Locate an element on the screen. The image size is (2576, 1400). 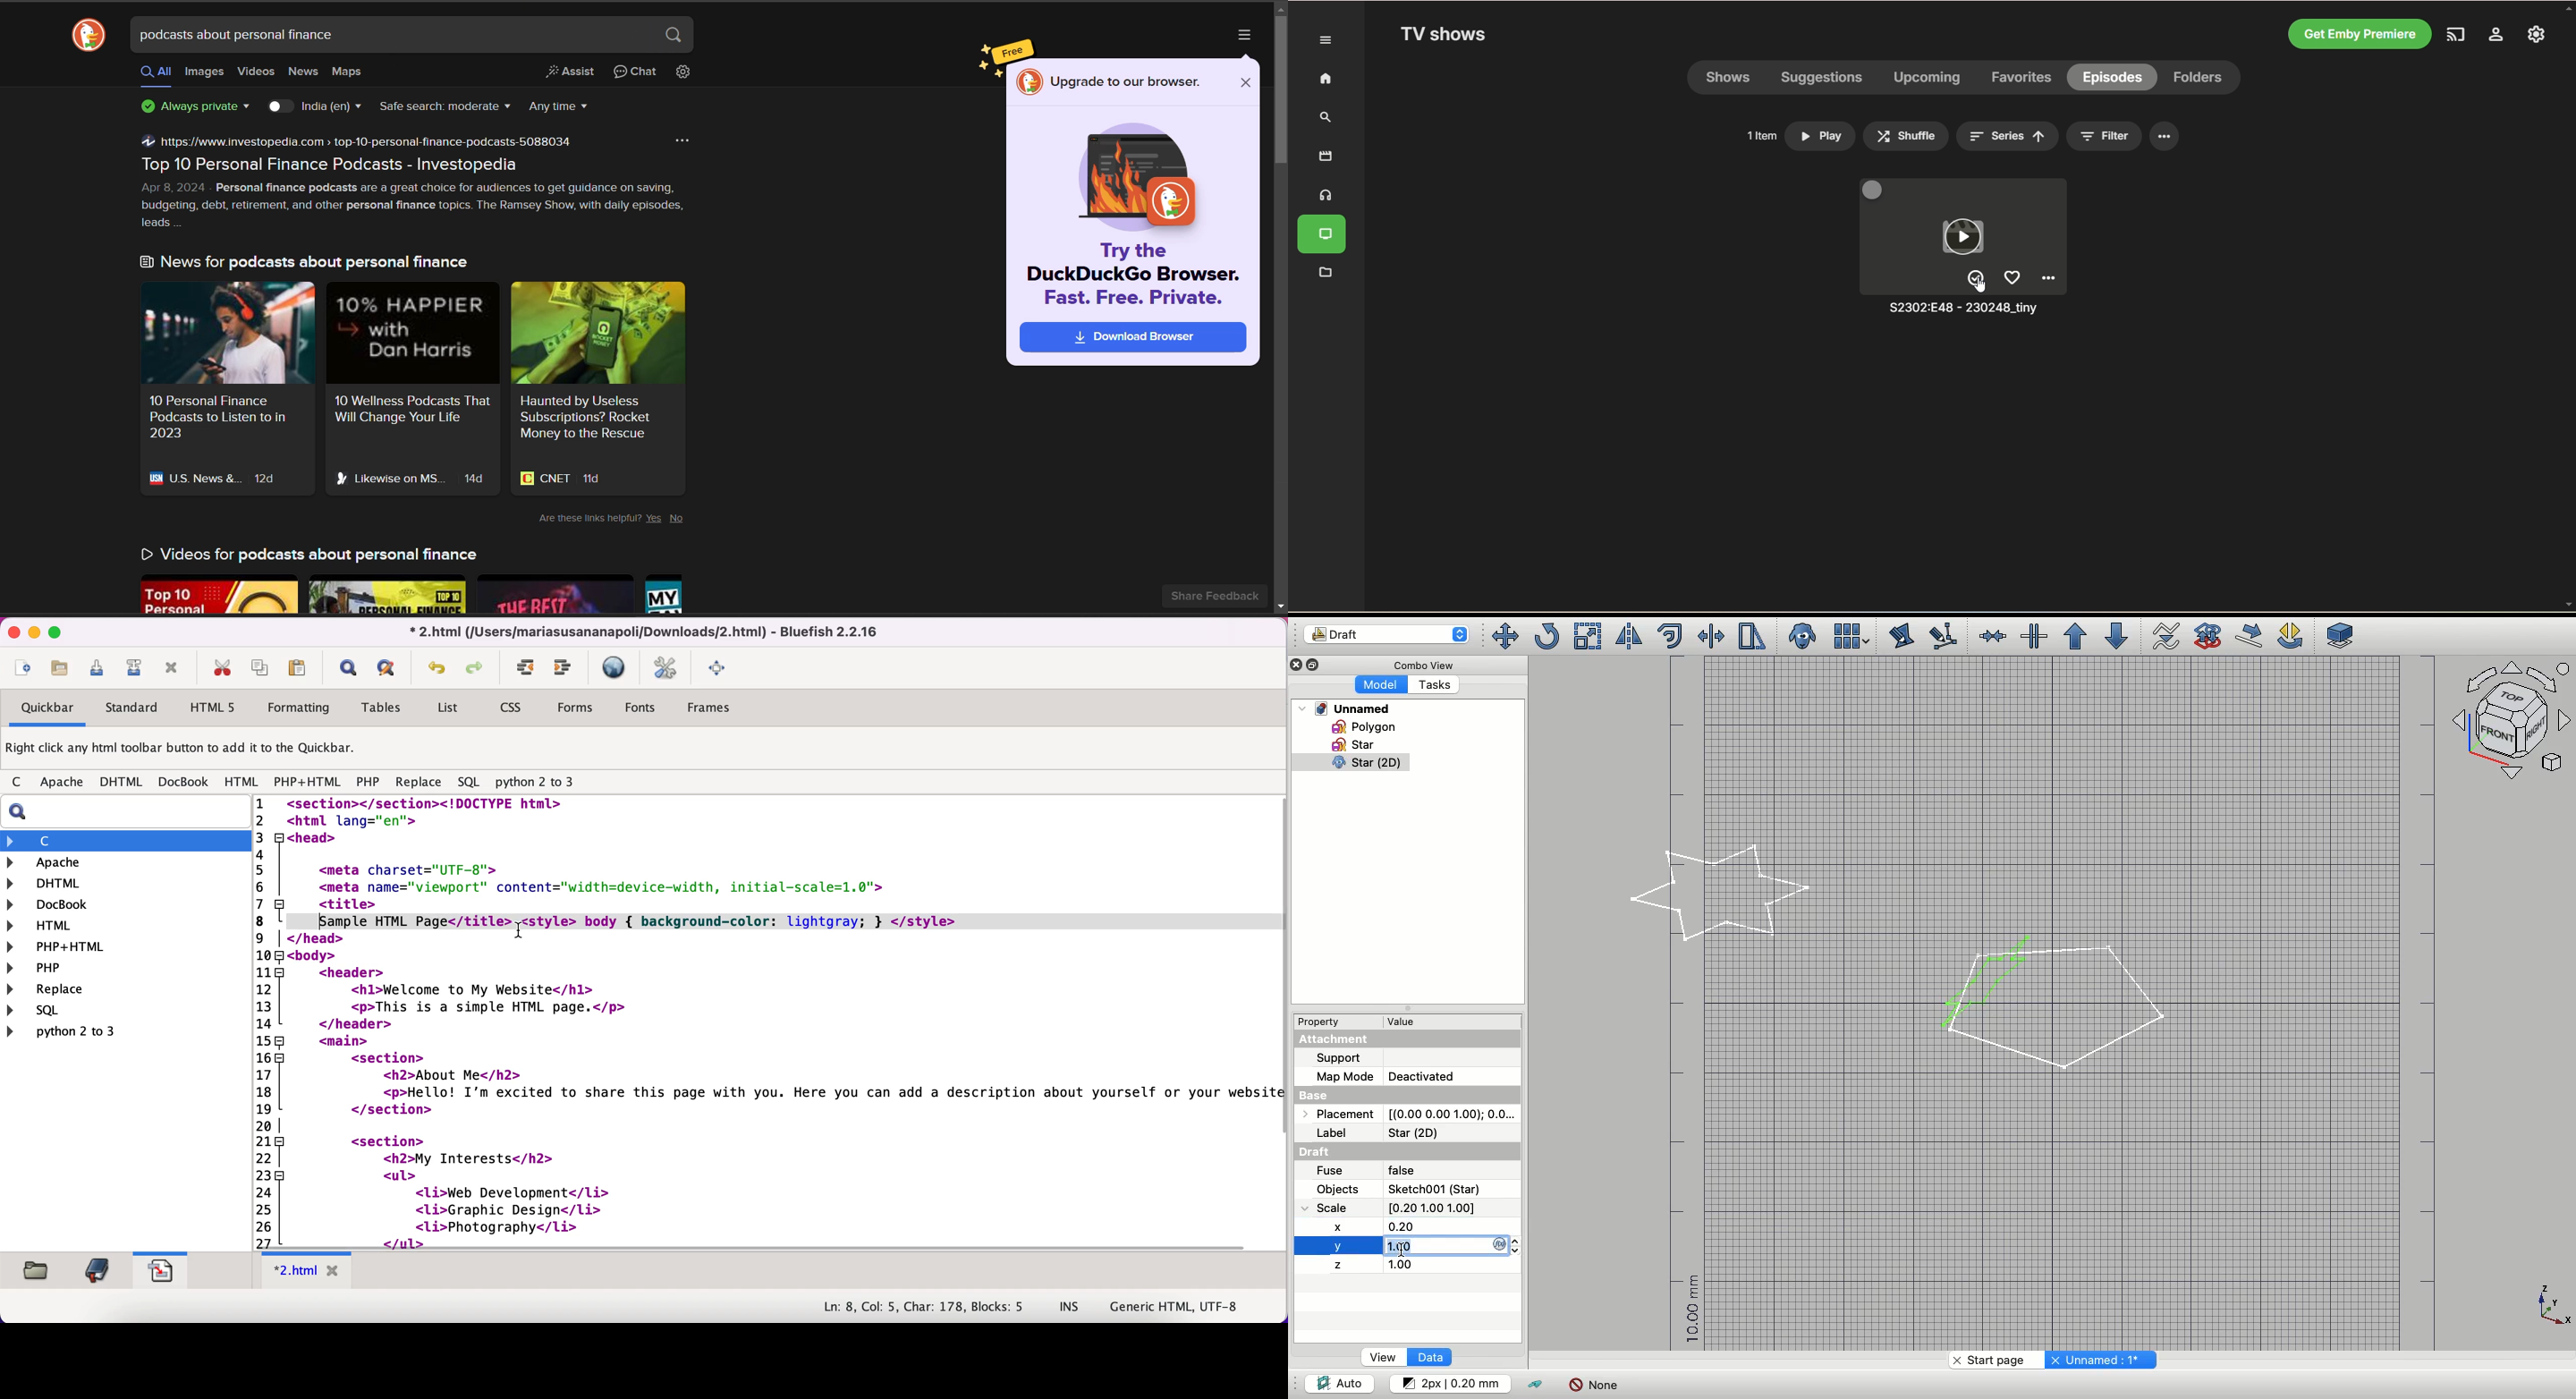
Data is located at coordinates (1428, 1357).